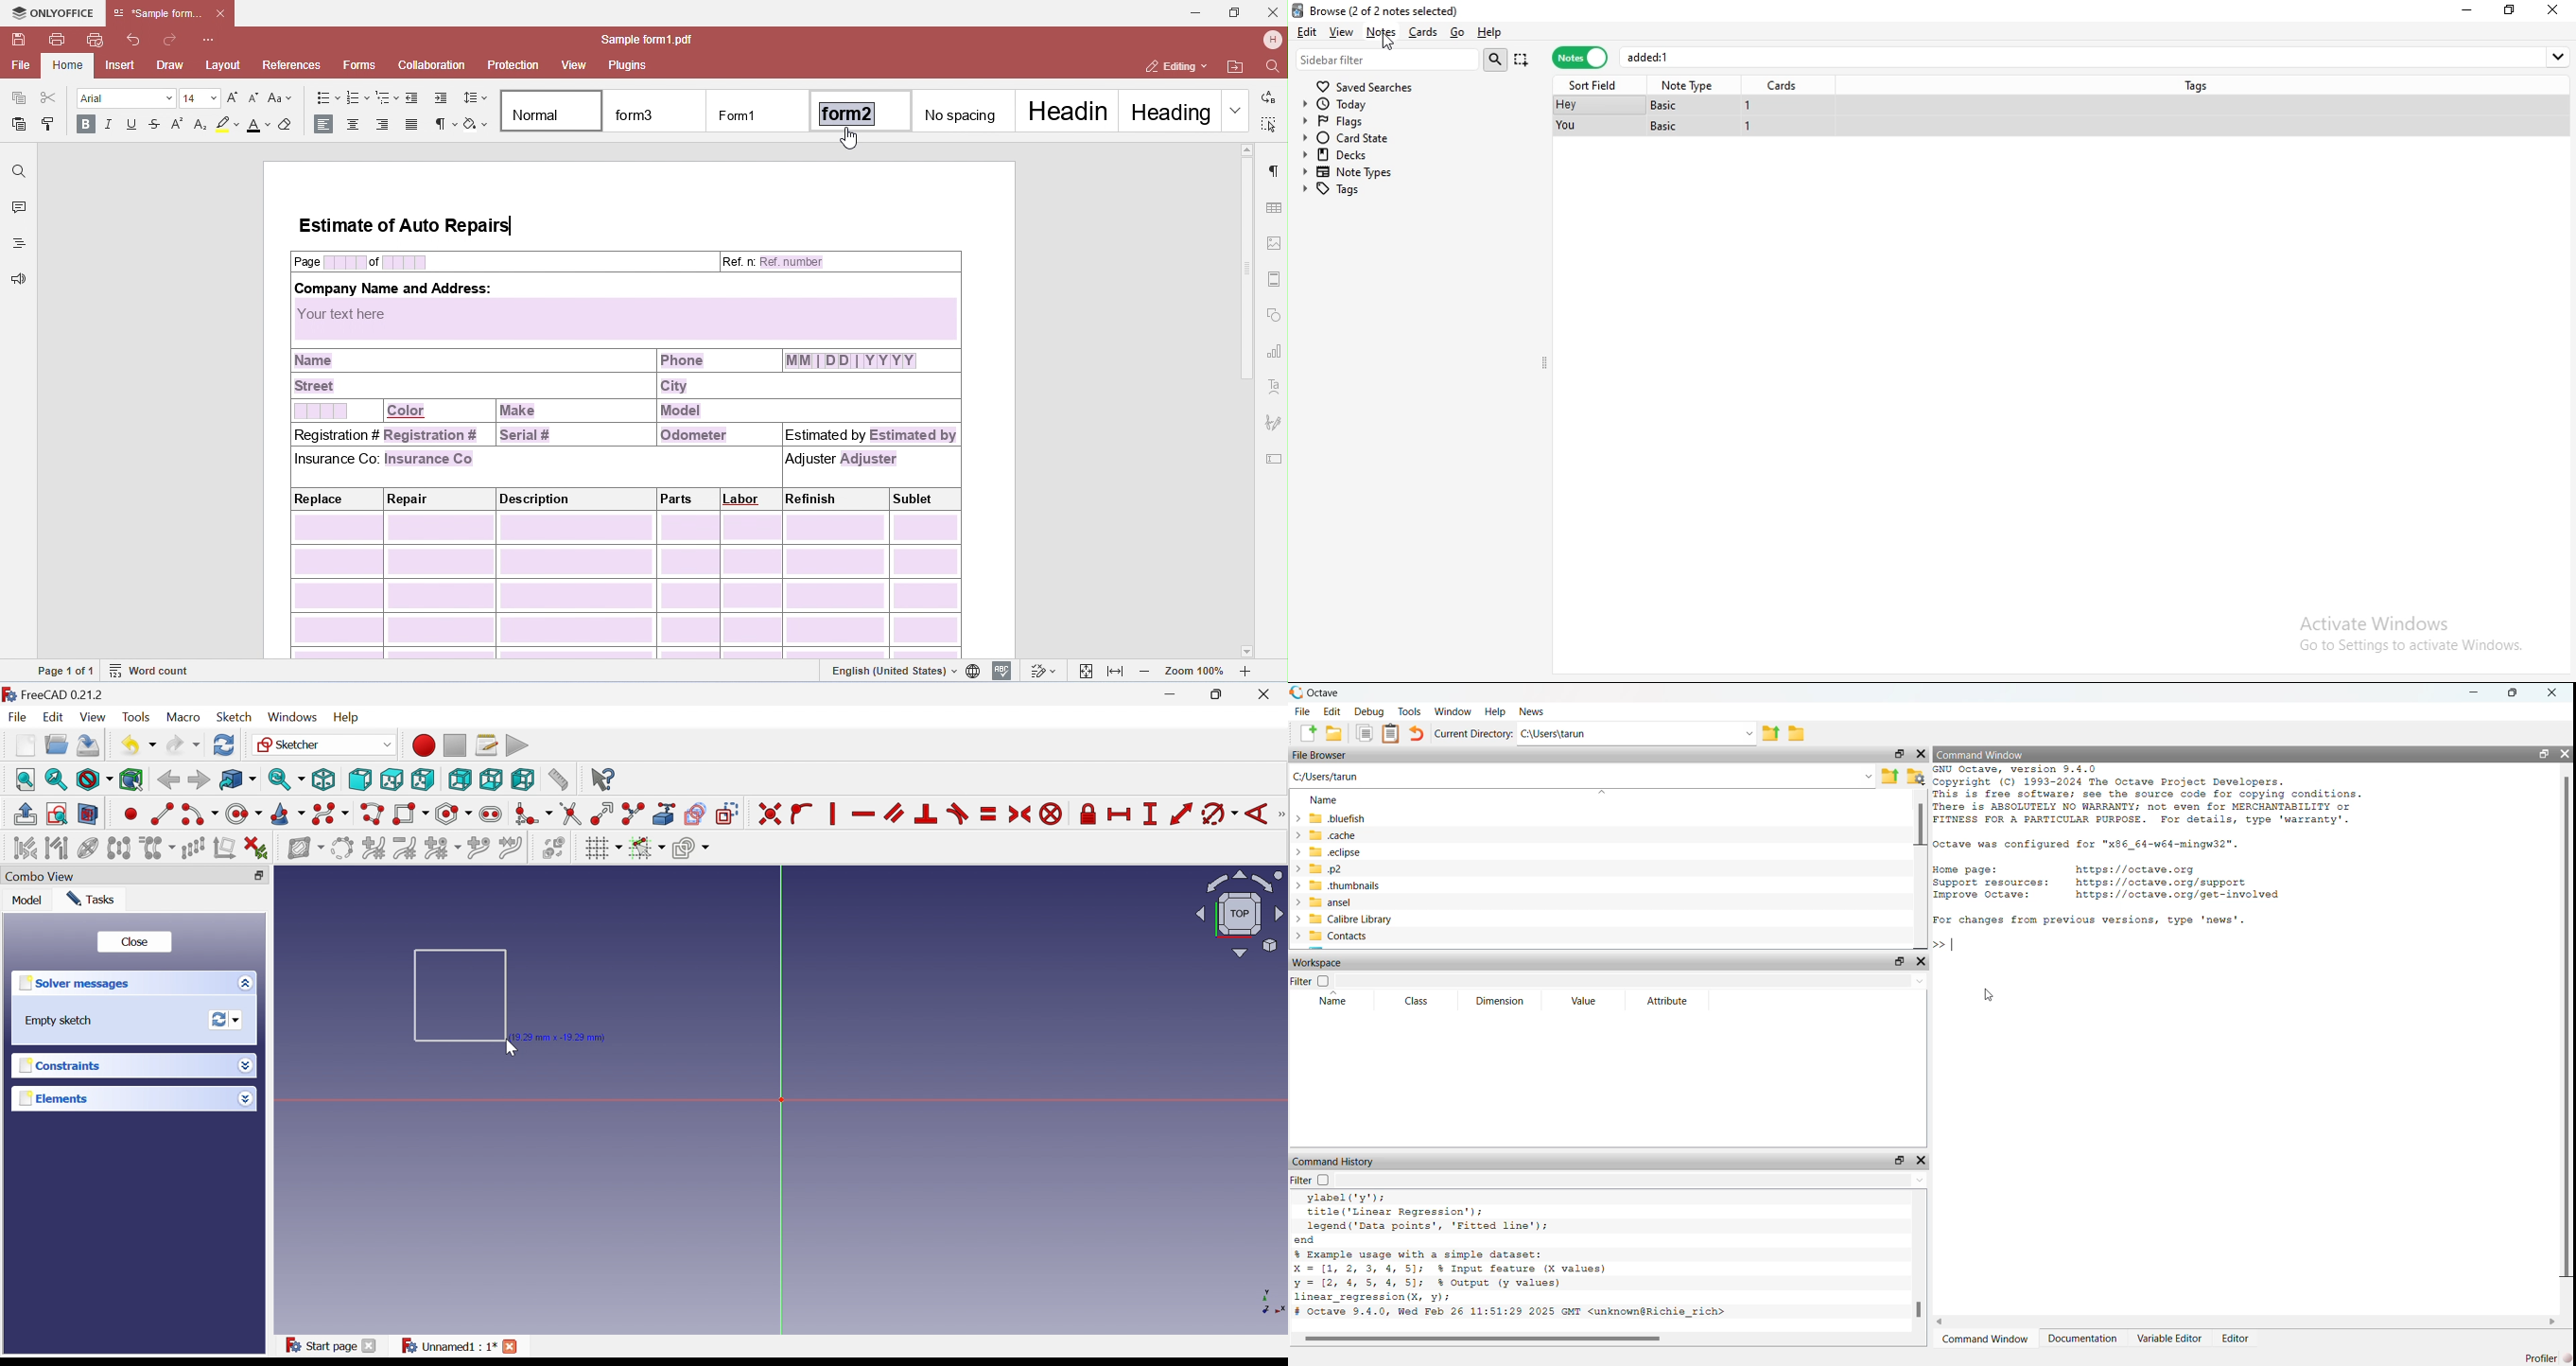 The width and height of the screenshot is (2576, 1372). Describe the element at coordinates (1351, 120) in the screenshot. I see `flags` at that location.